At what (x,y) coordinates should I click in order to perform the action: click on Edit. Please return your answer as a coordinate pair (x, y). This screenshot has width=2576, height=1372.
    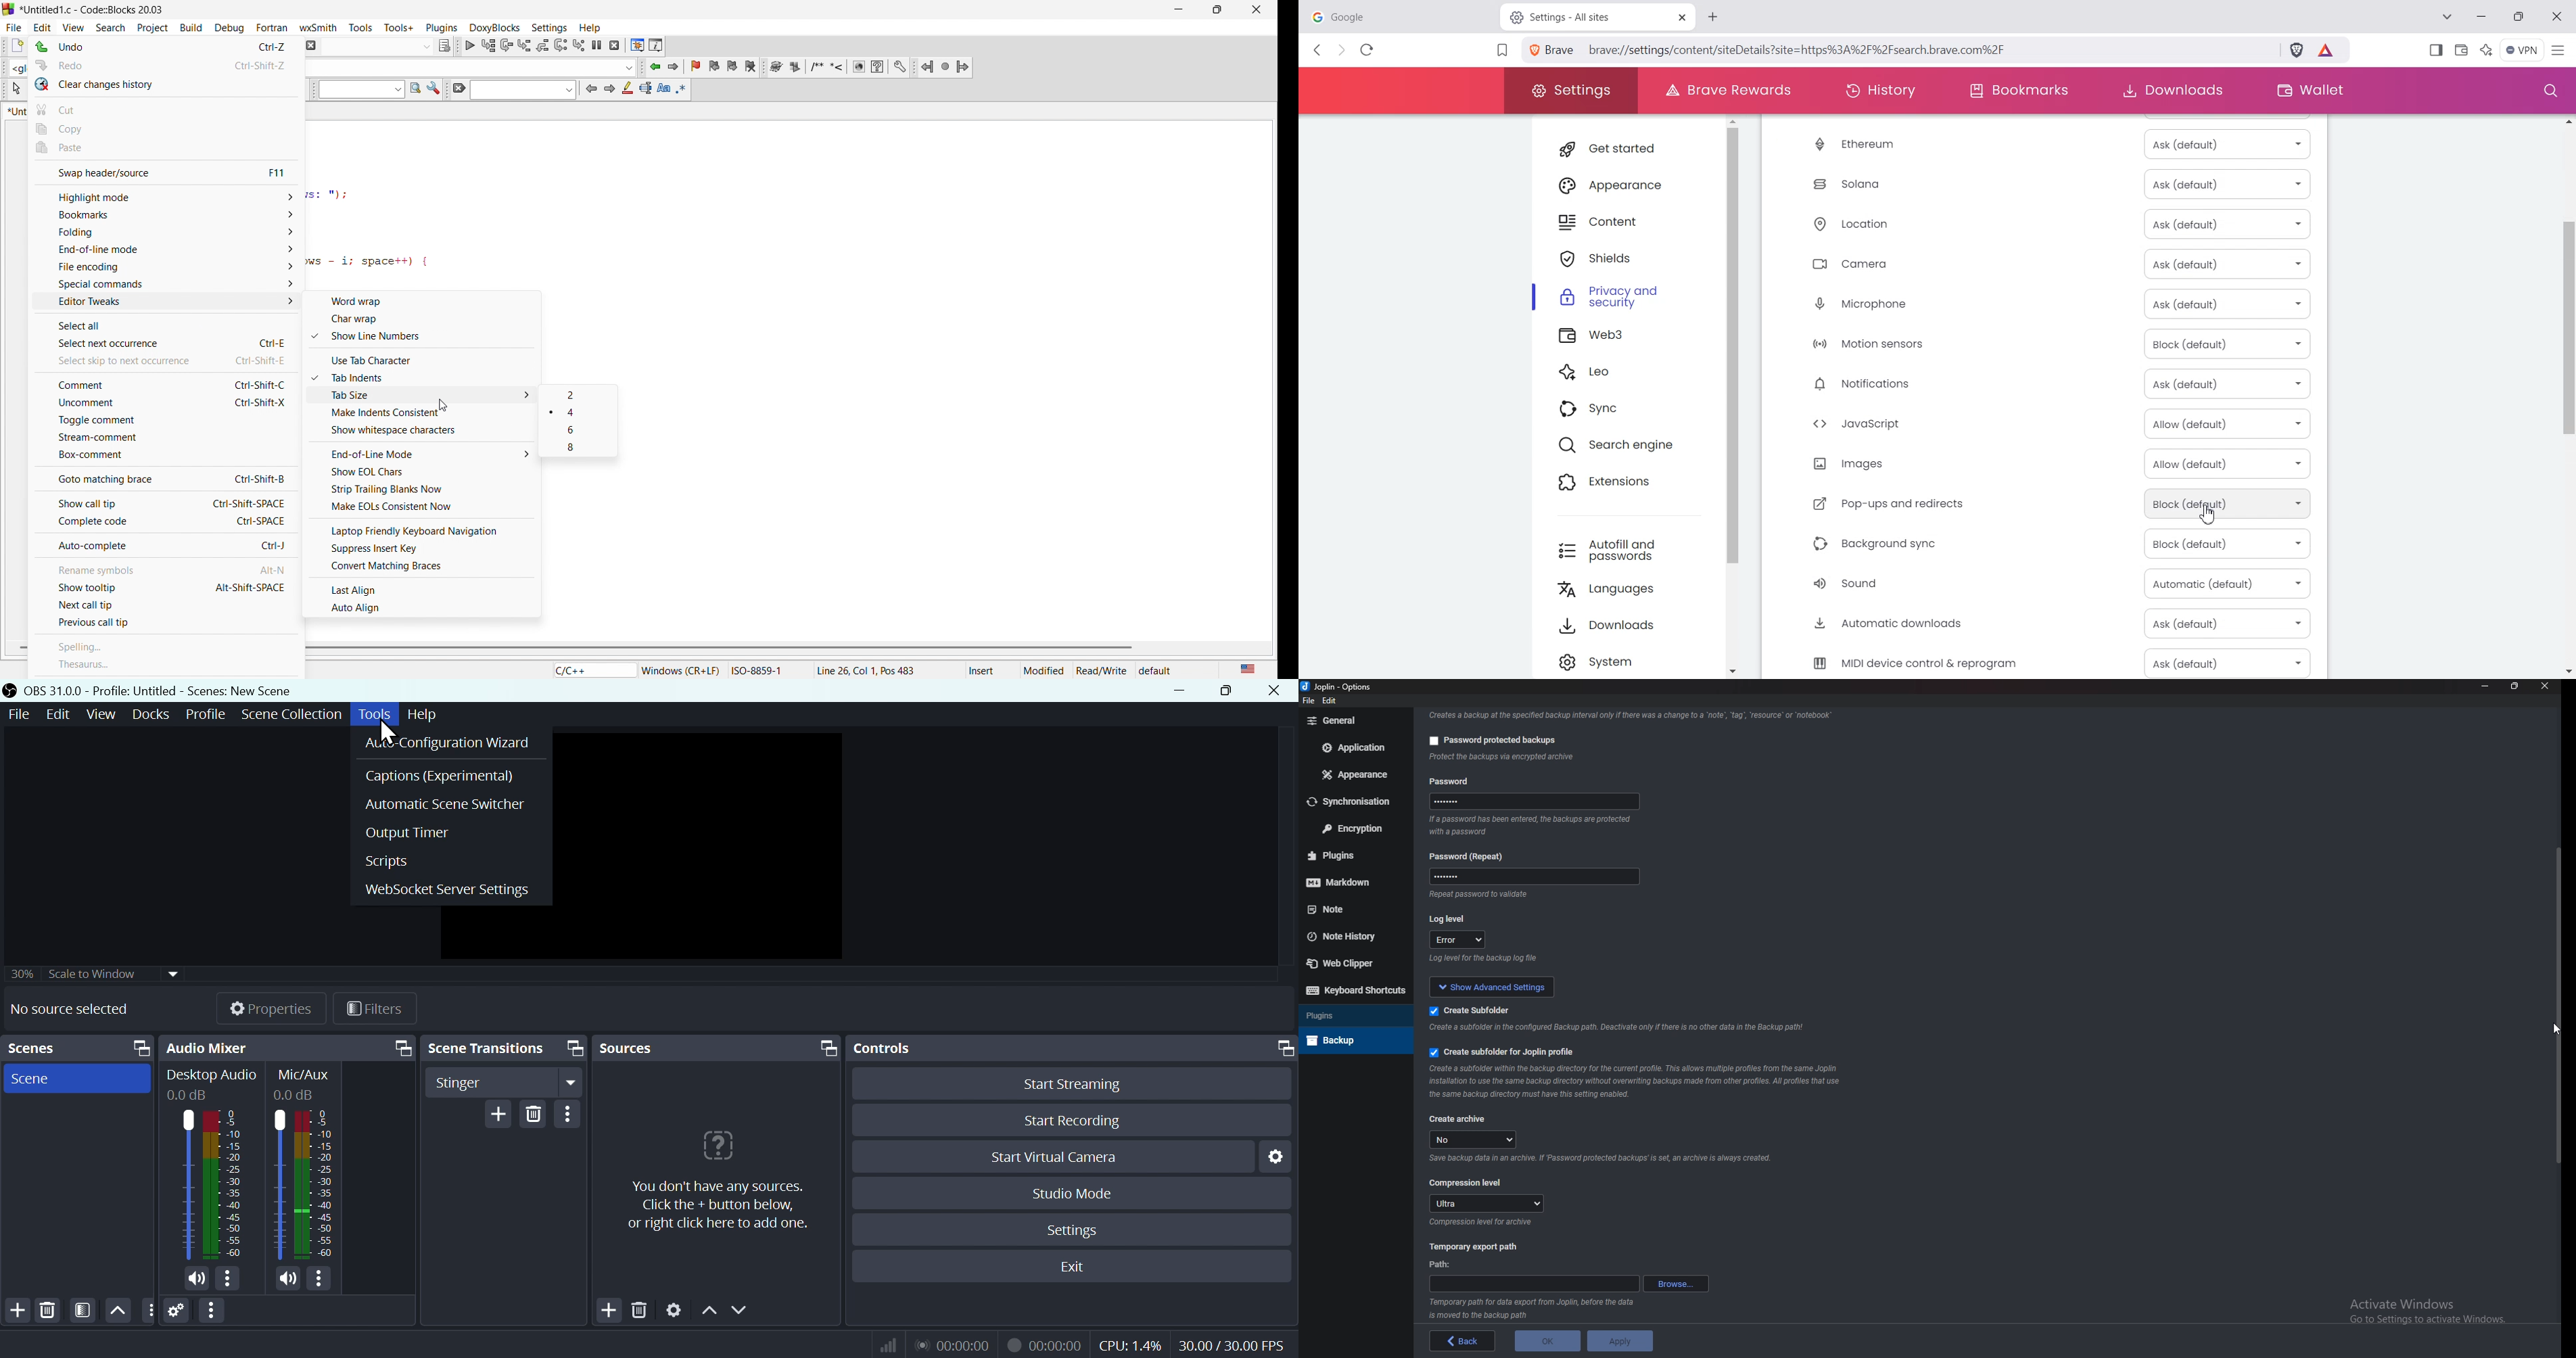
    Looking at the image, I should click on (60, 715).